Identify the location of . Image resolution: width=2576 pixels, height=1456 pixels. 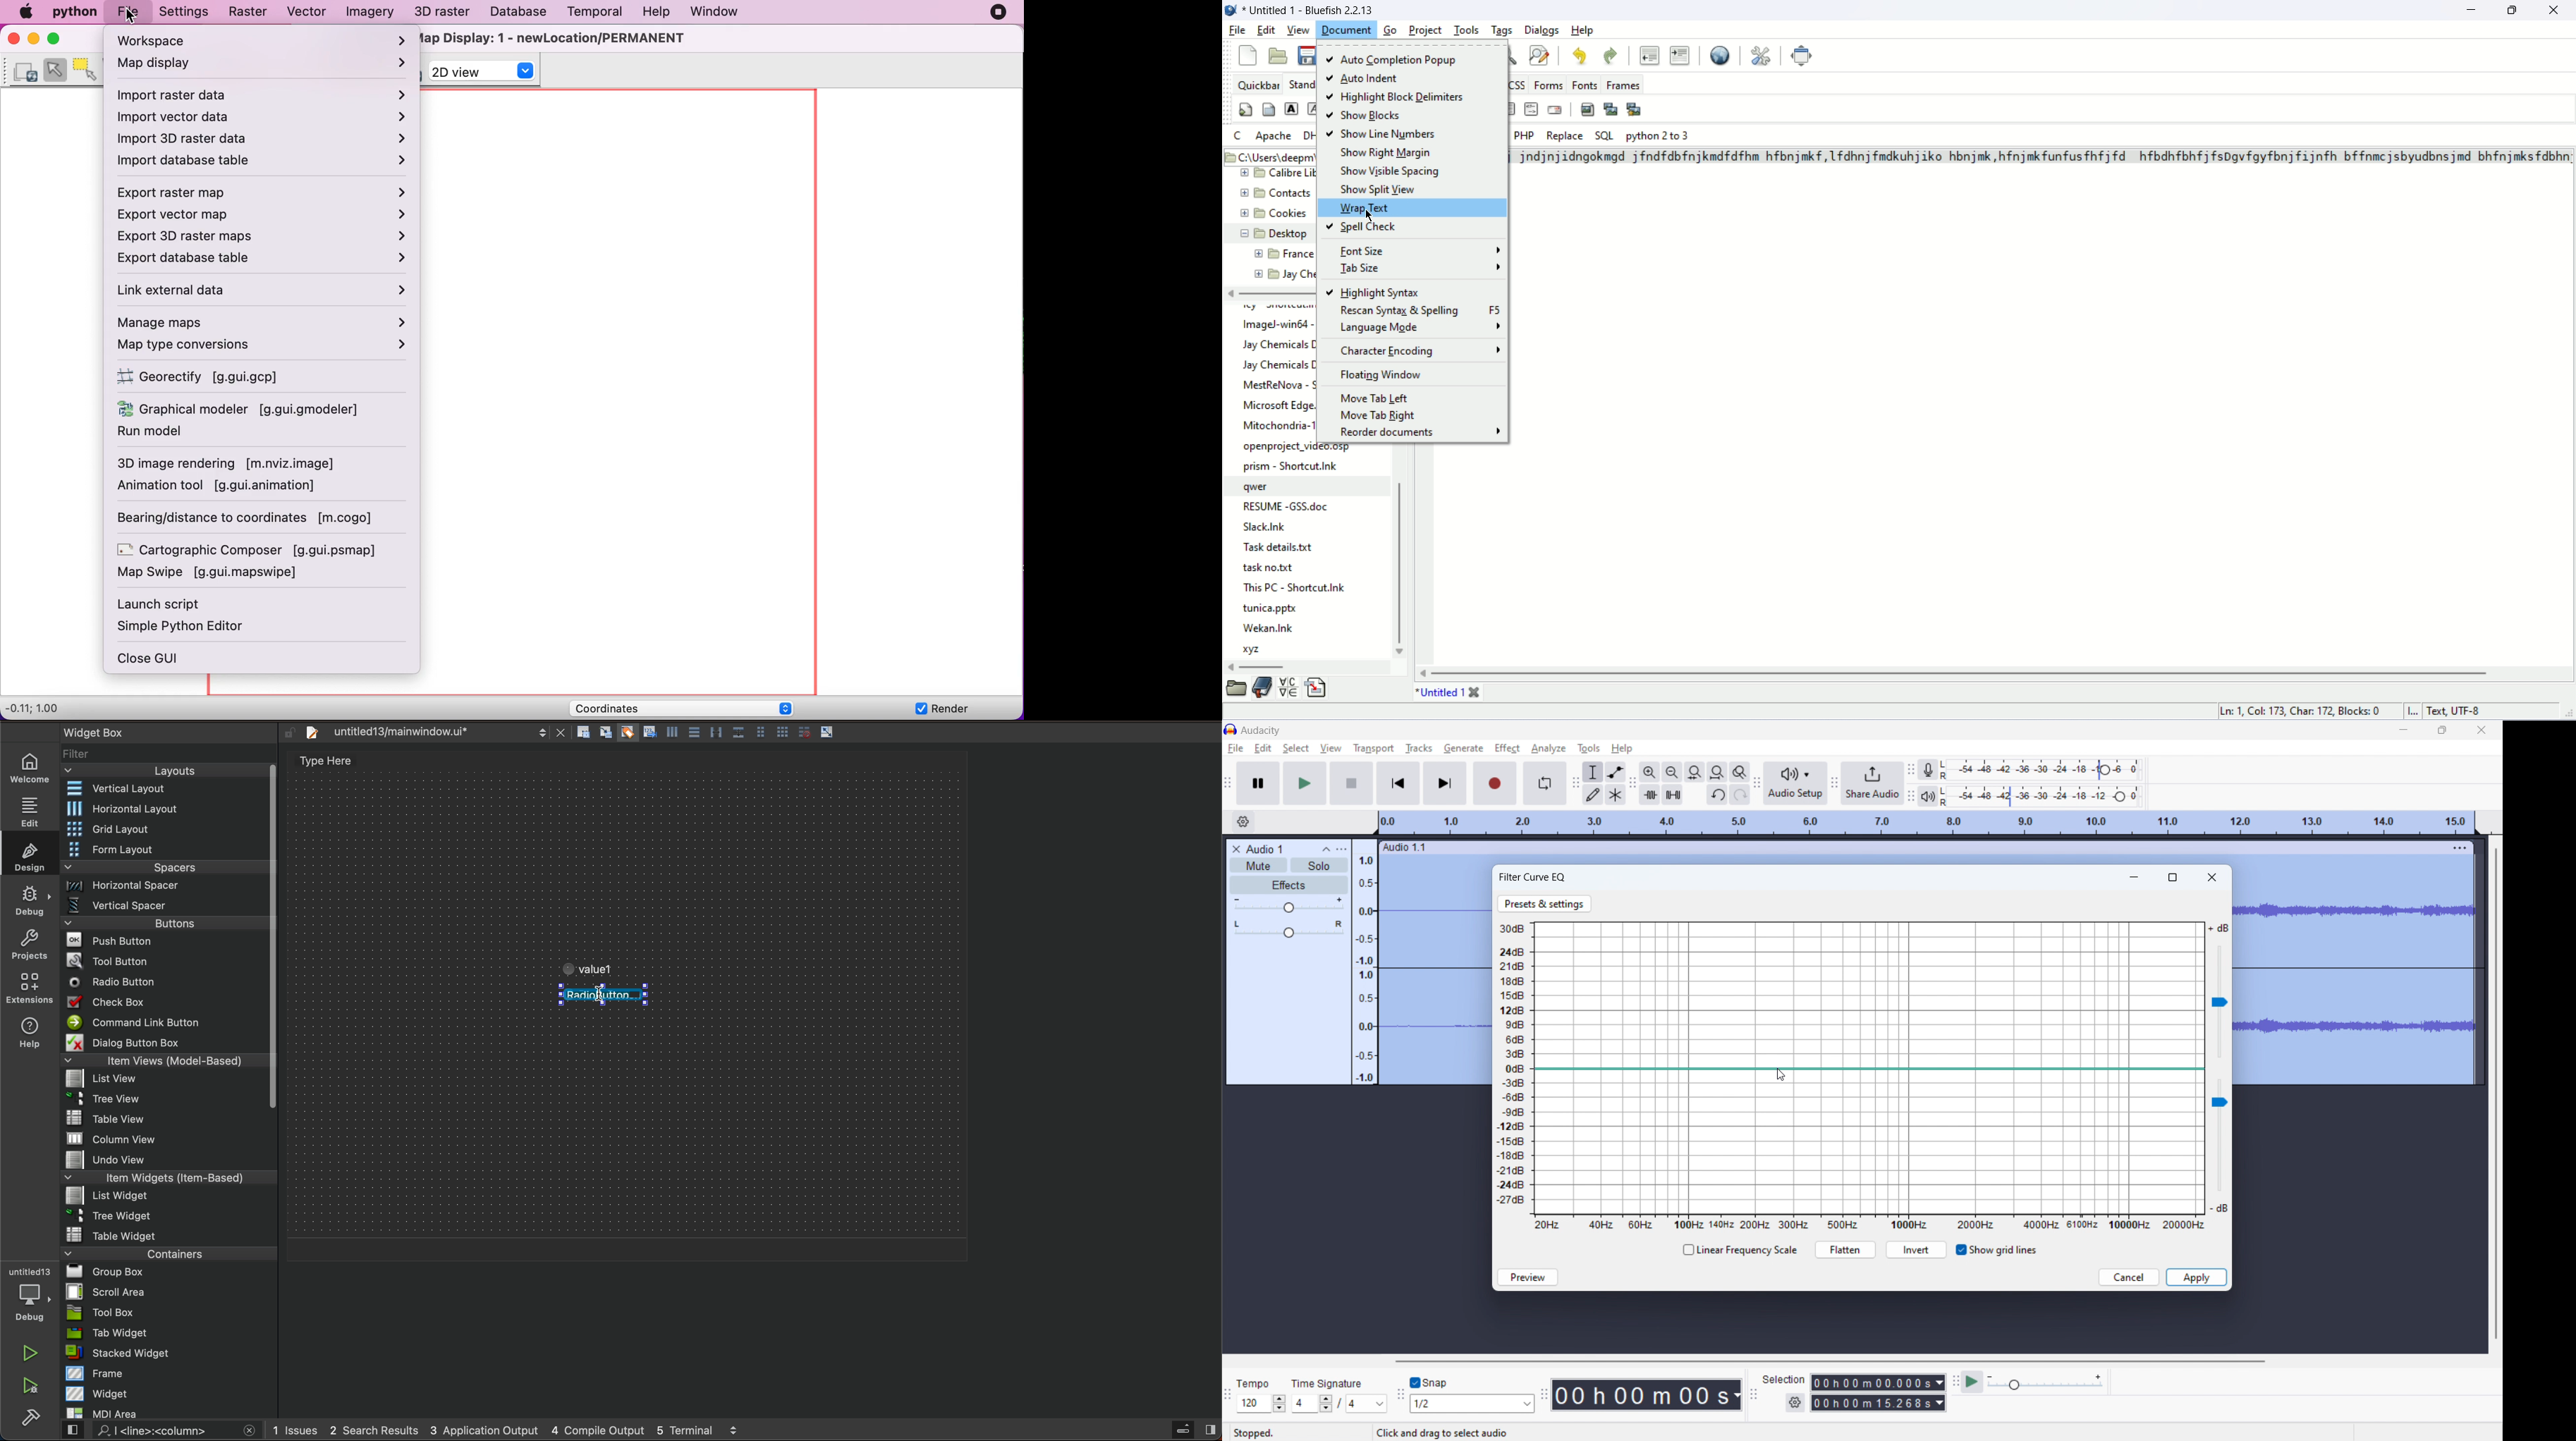
(166, 1198).